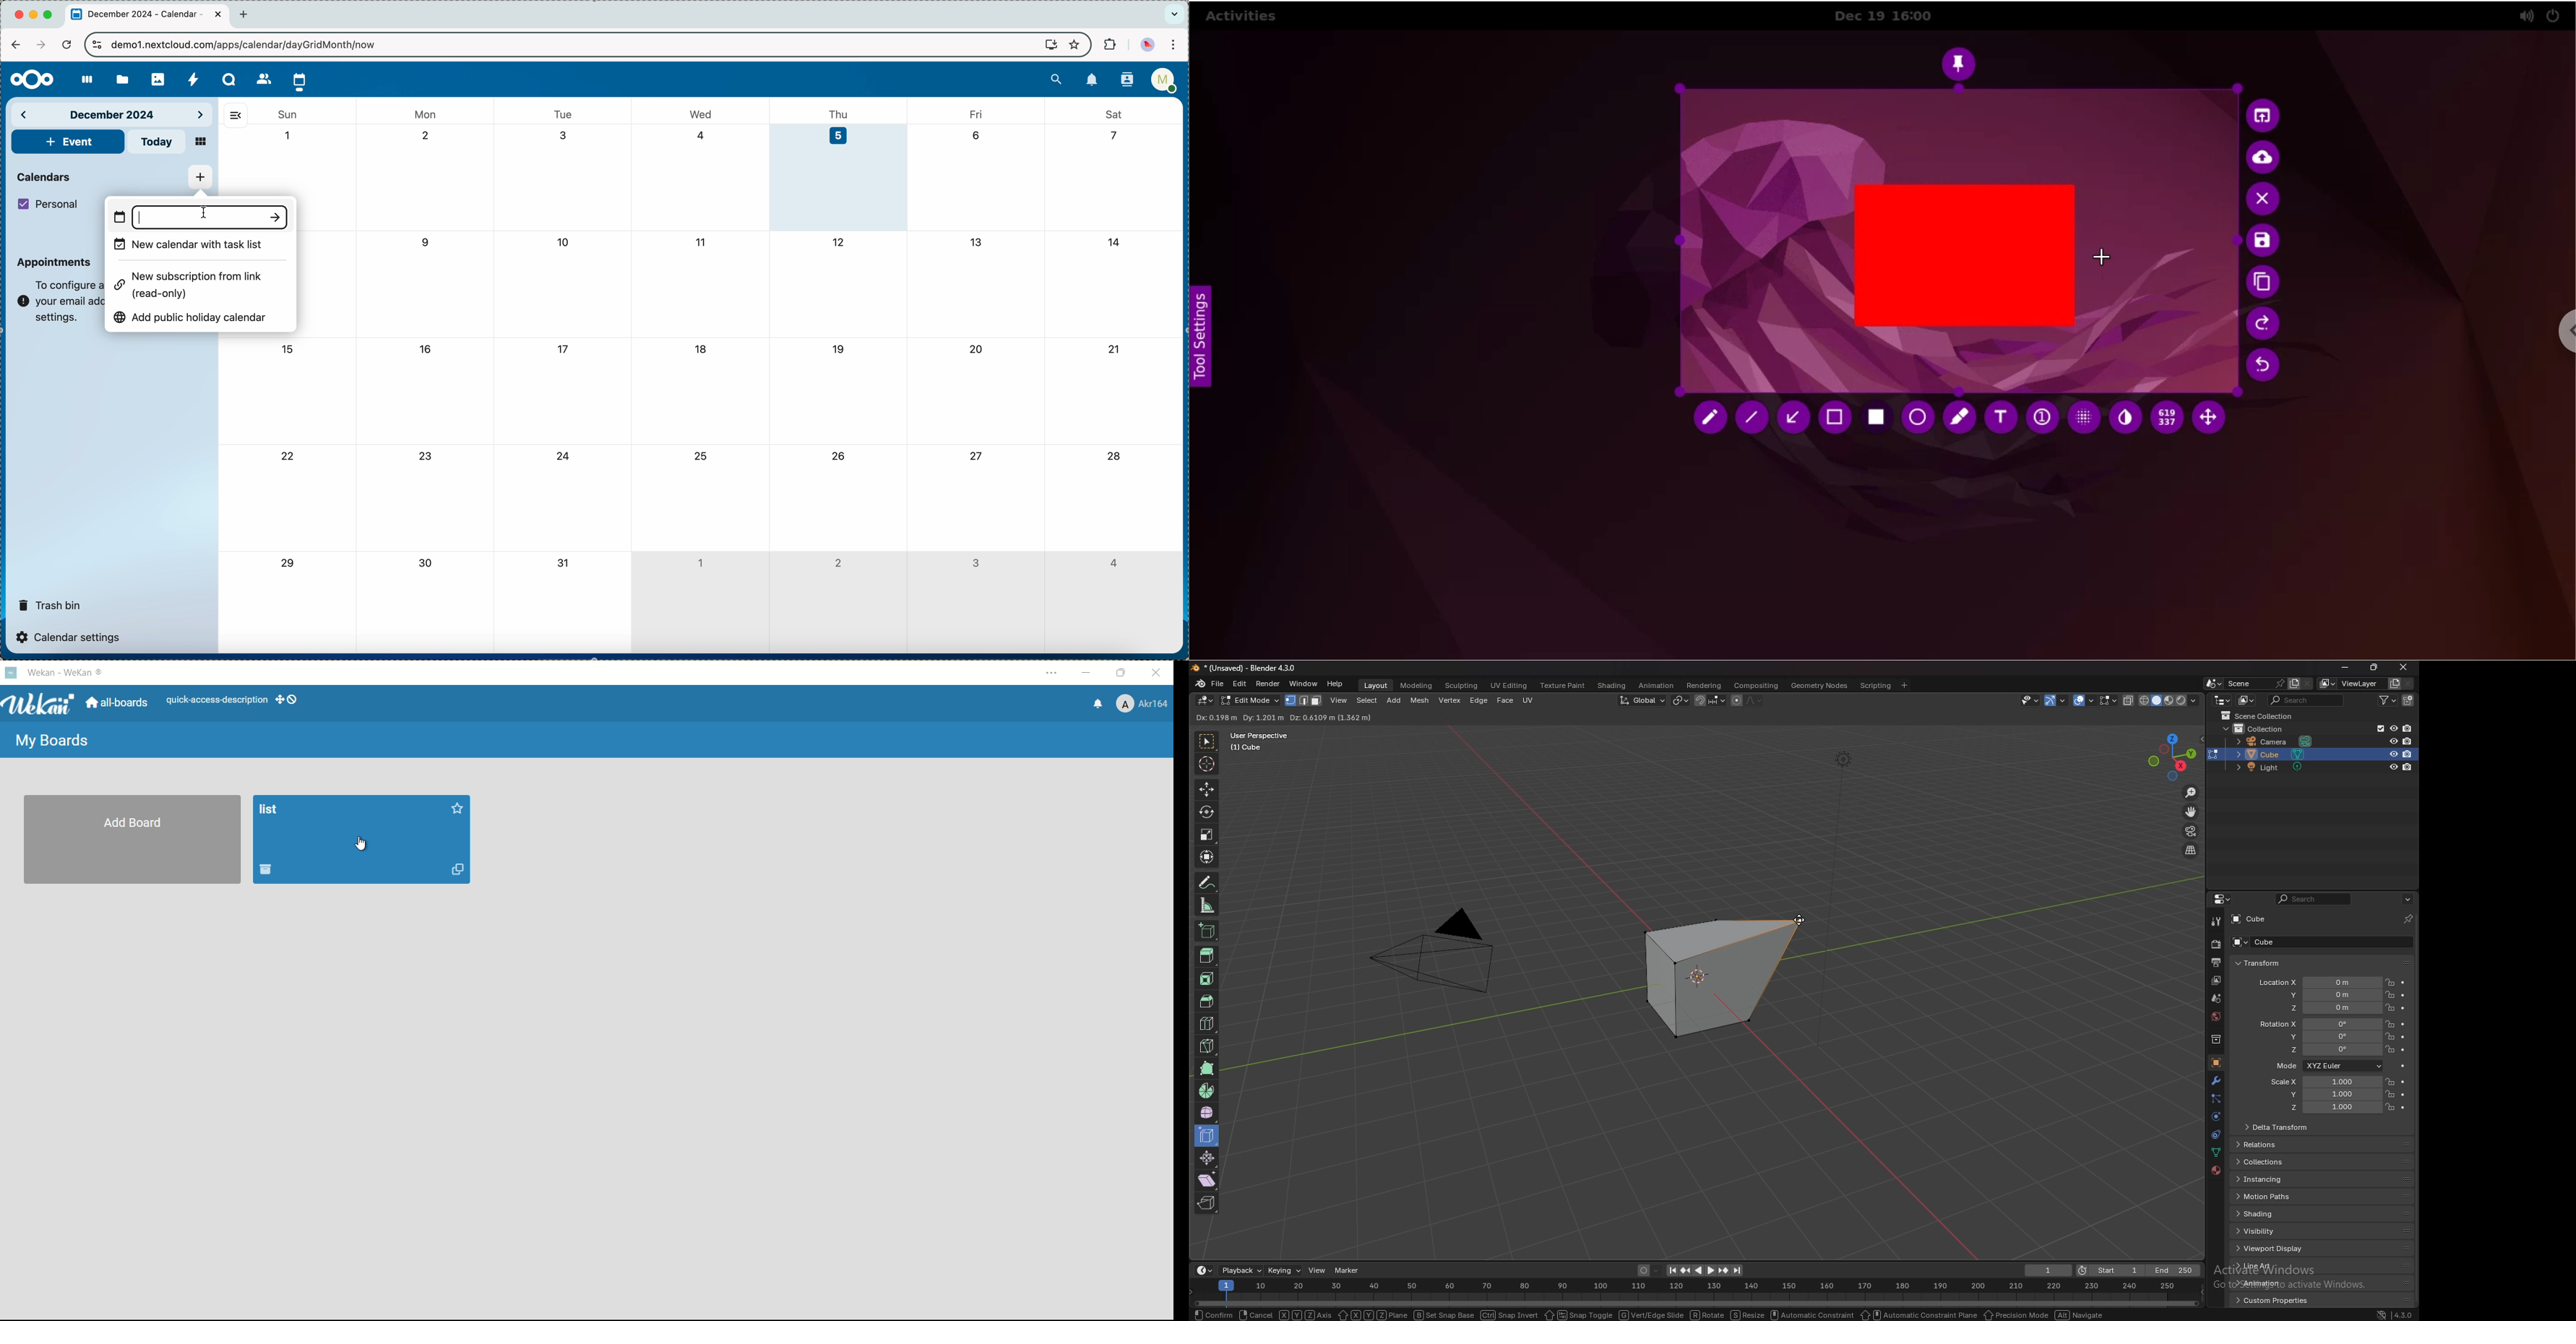  What do you see at coordinates (2000, 418) in the screenshot?
I see `text tool` at bounding box center [2000, 418].